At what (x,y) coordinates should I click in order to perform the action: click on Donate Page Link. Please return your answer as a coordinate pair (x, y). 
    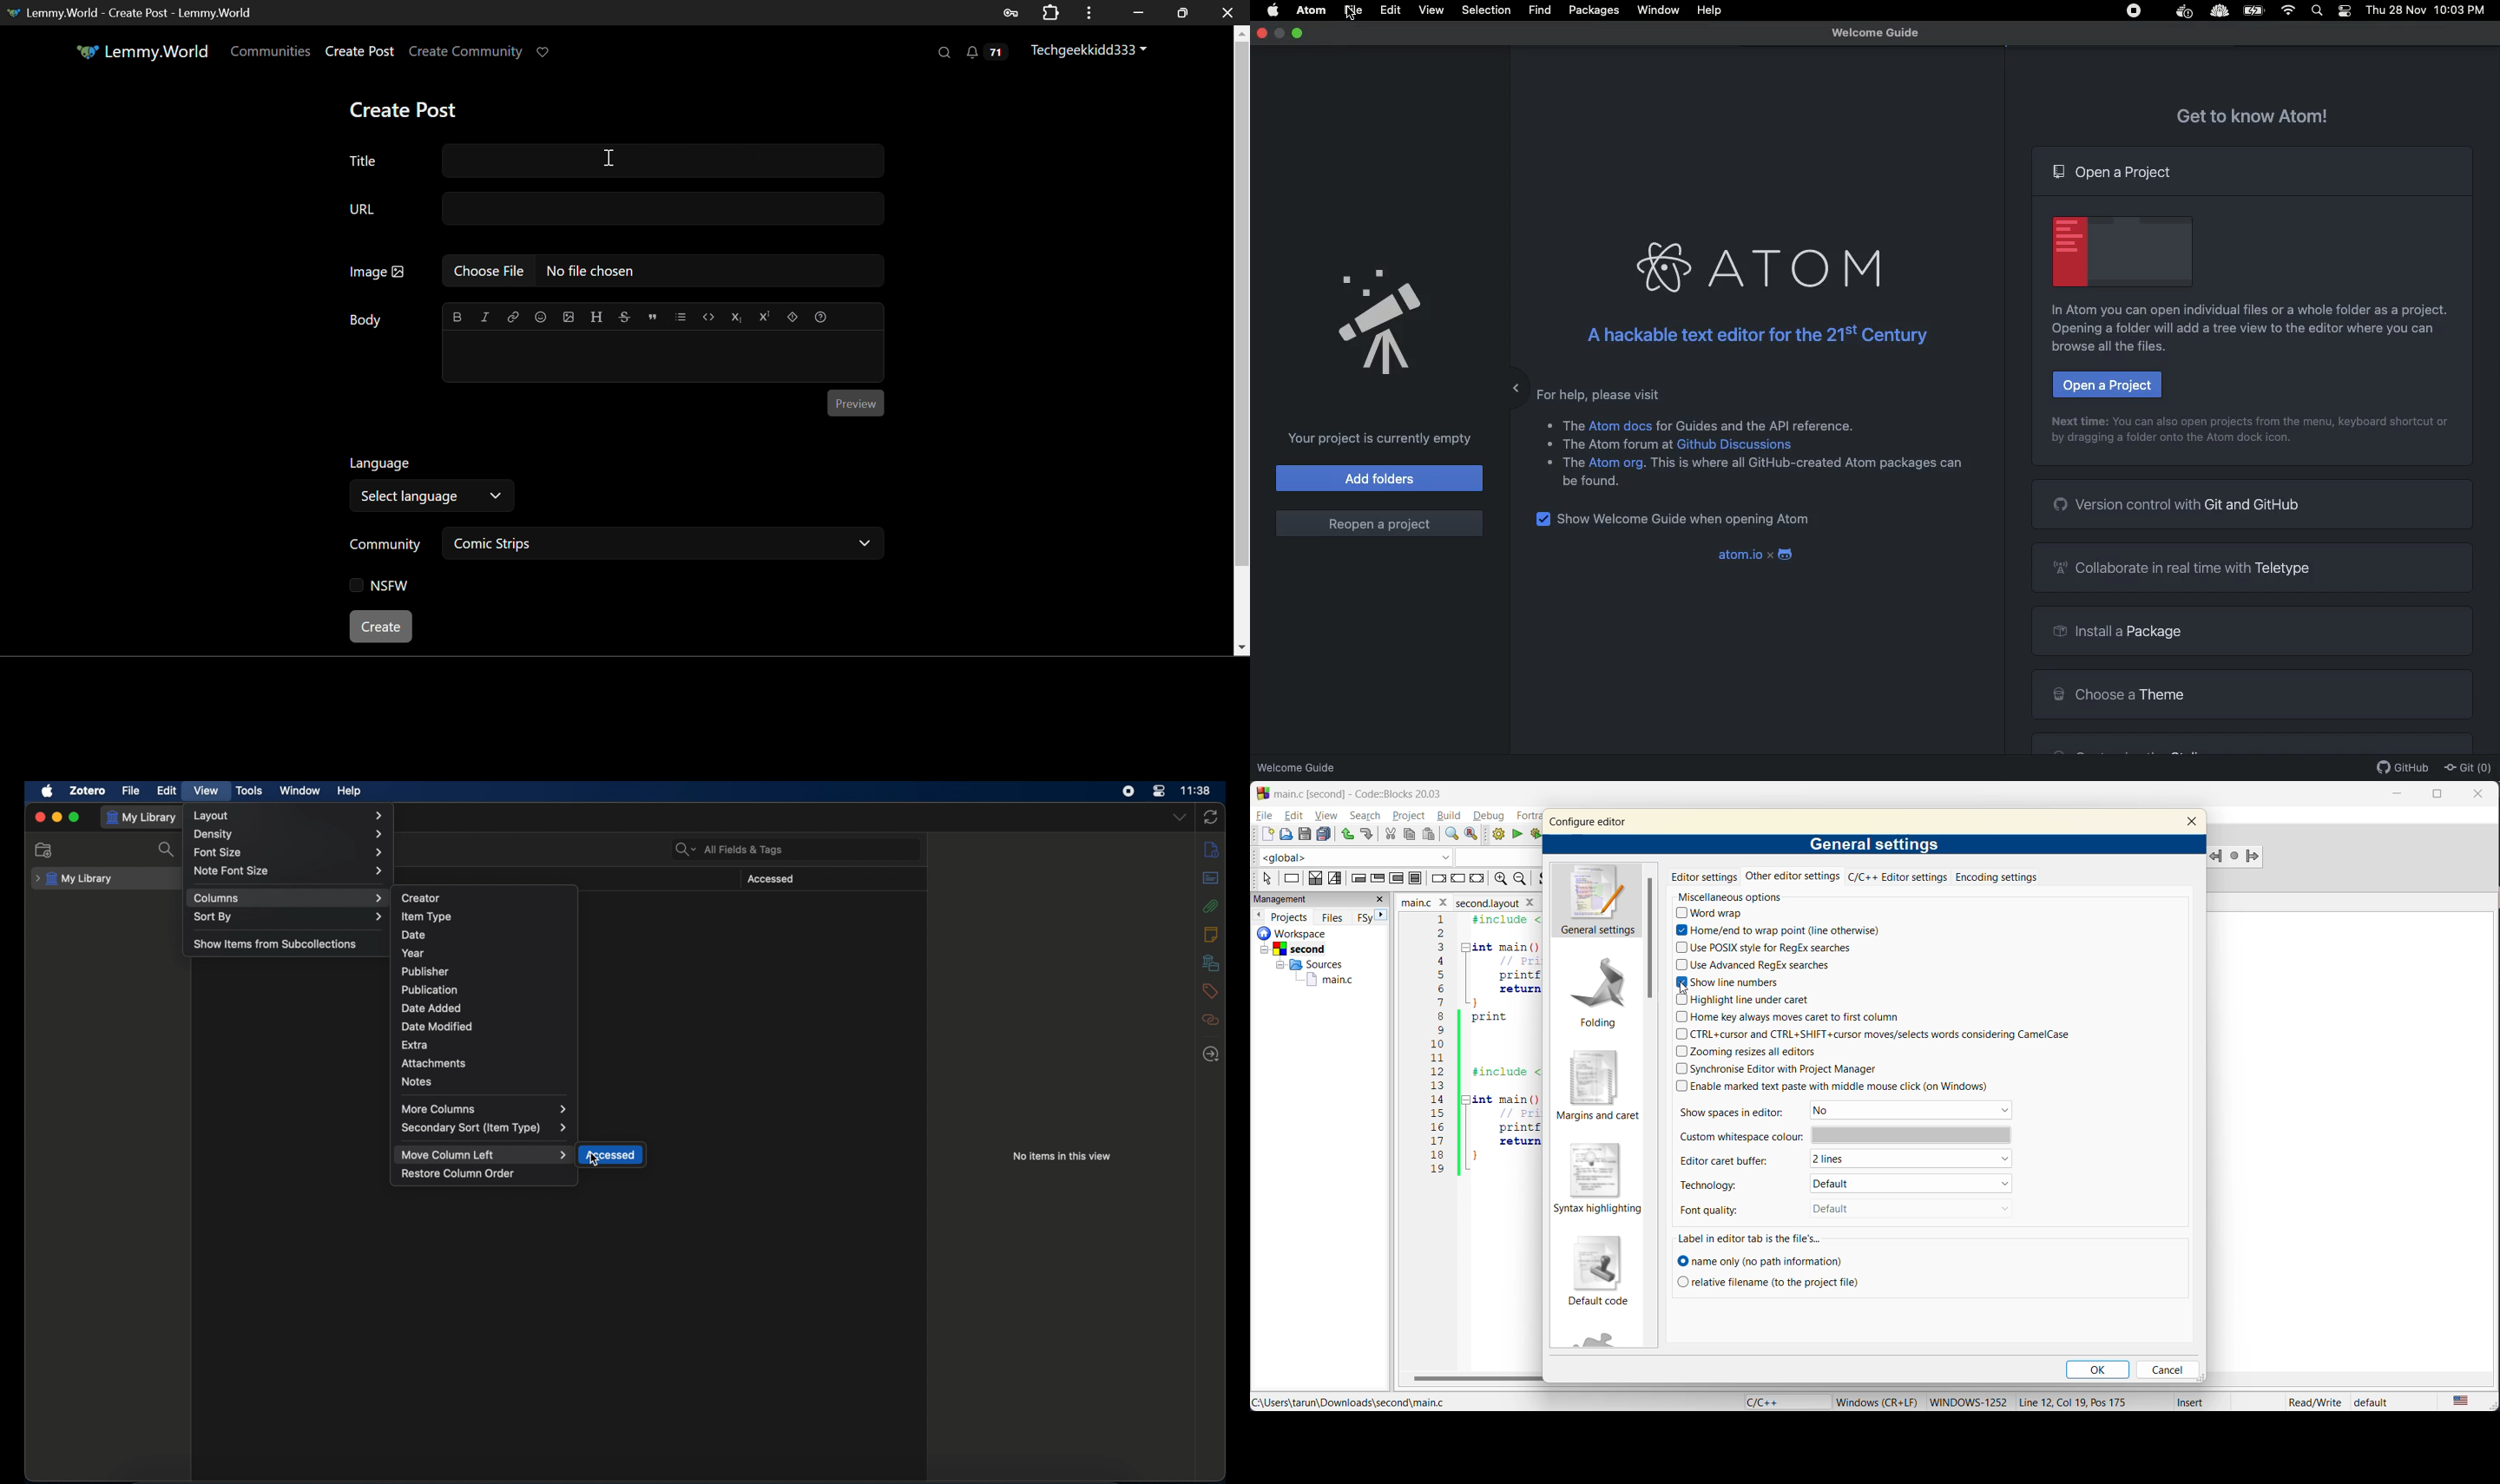
    Looking at the image, I should click on (544, 52).